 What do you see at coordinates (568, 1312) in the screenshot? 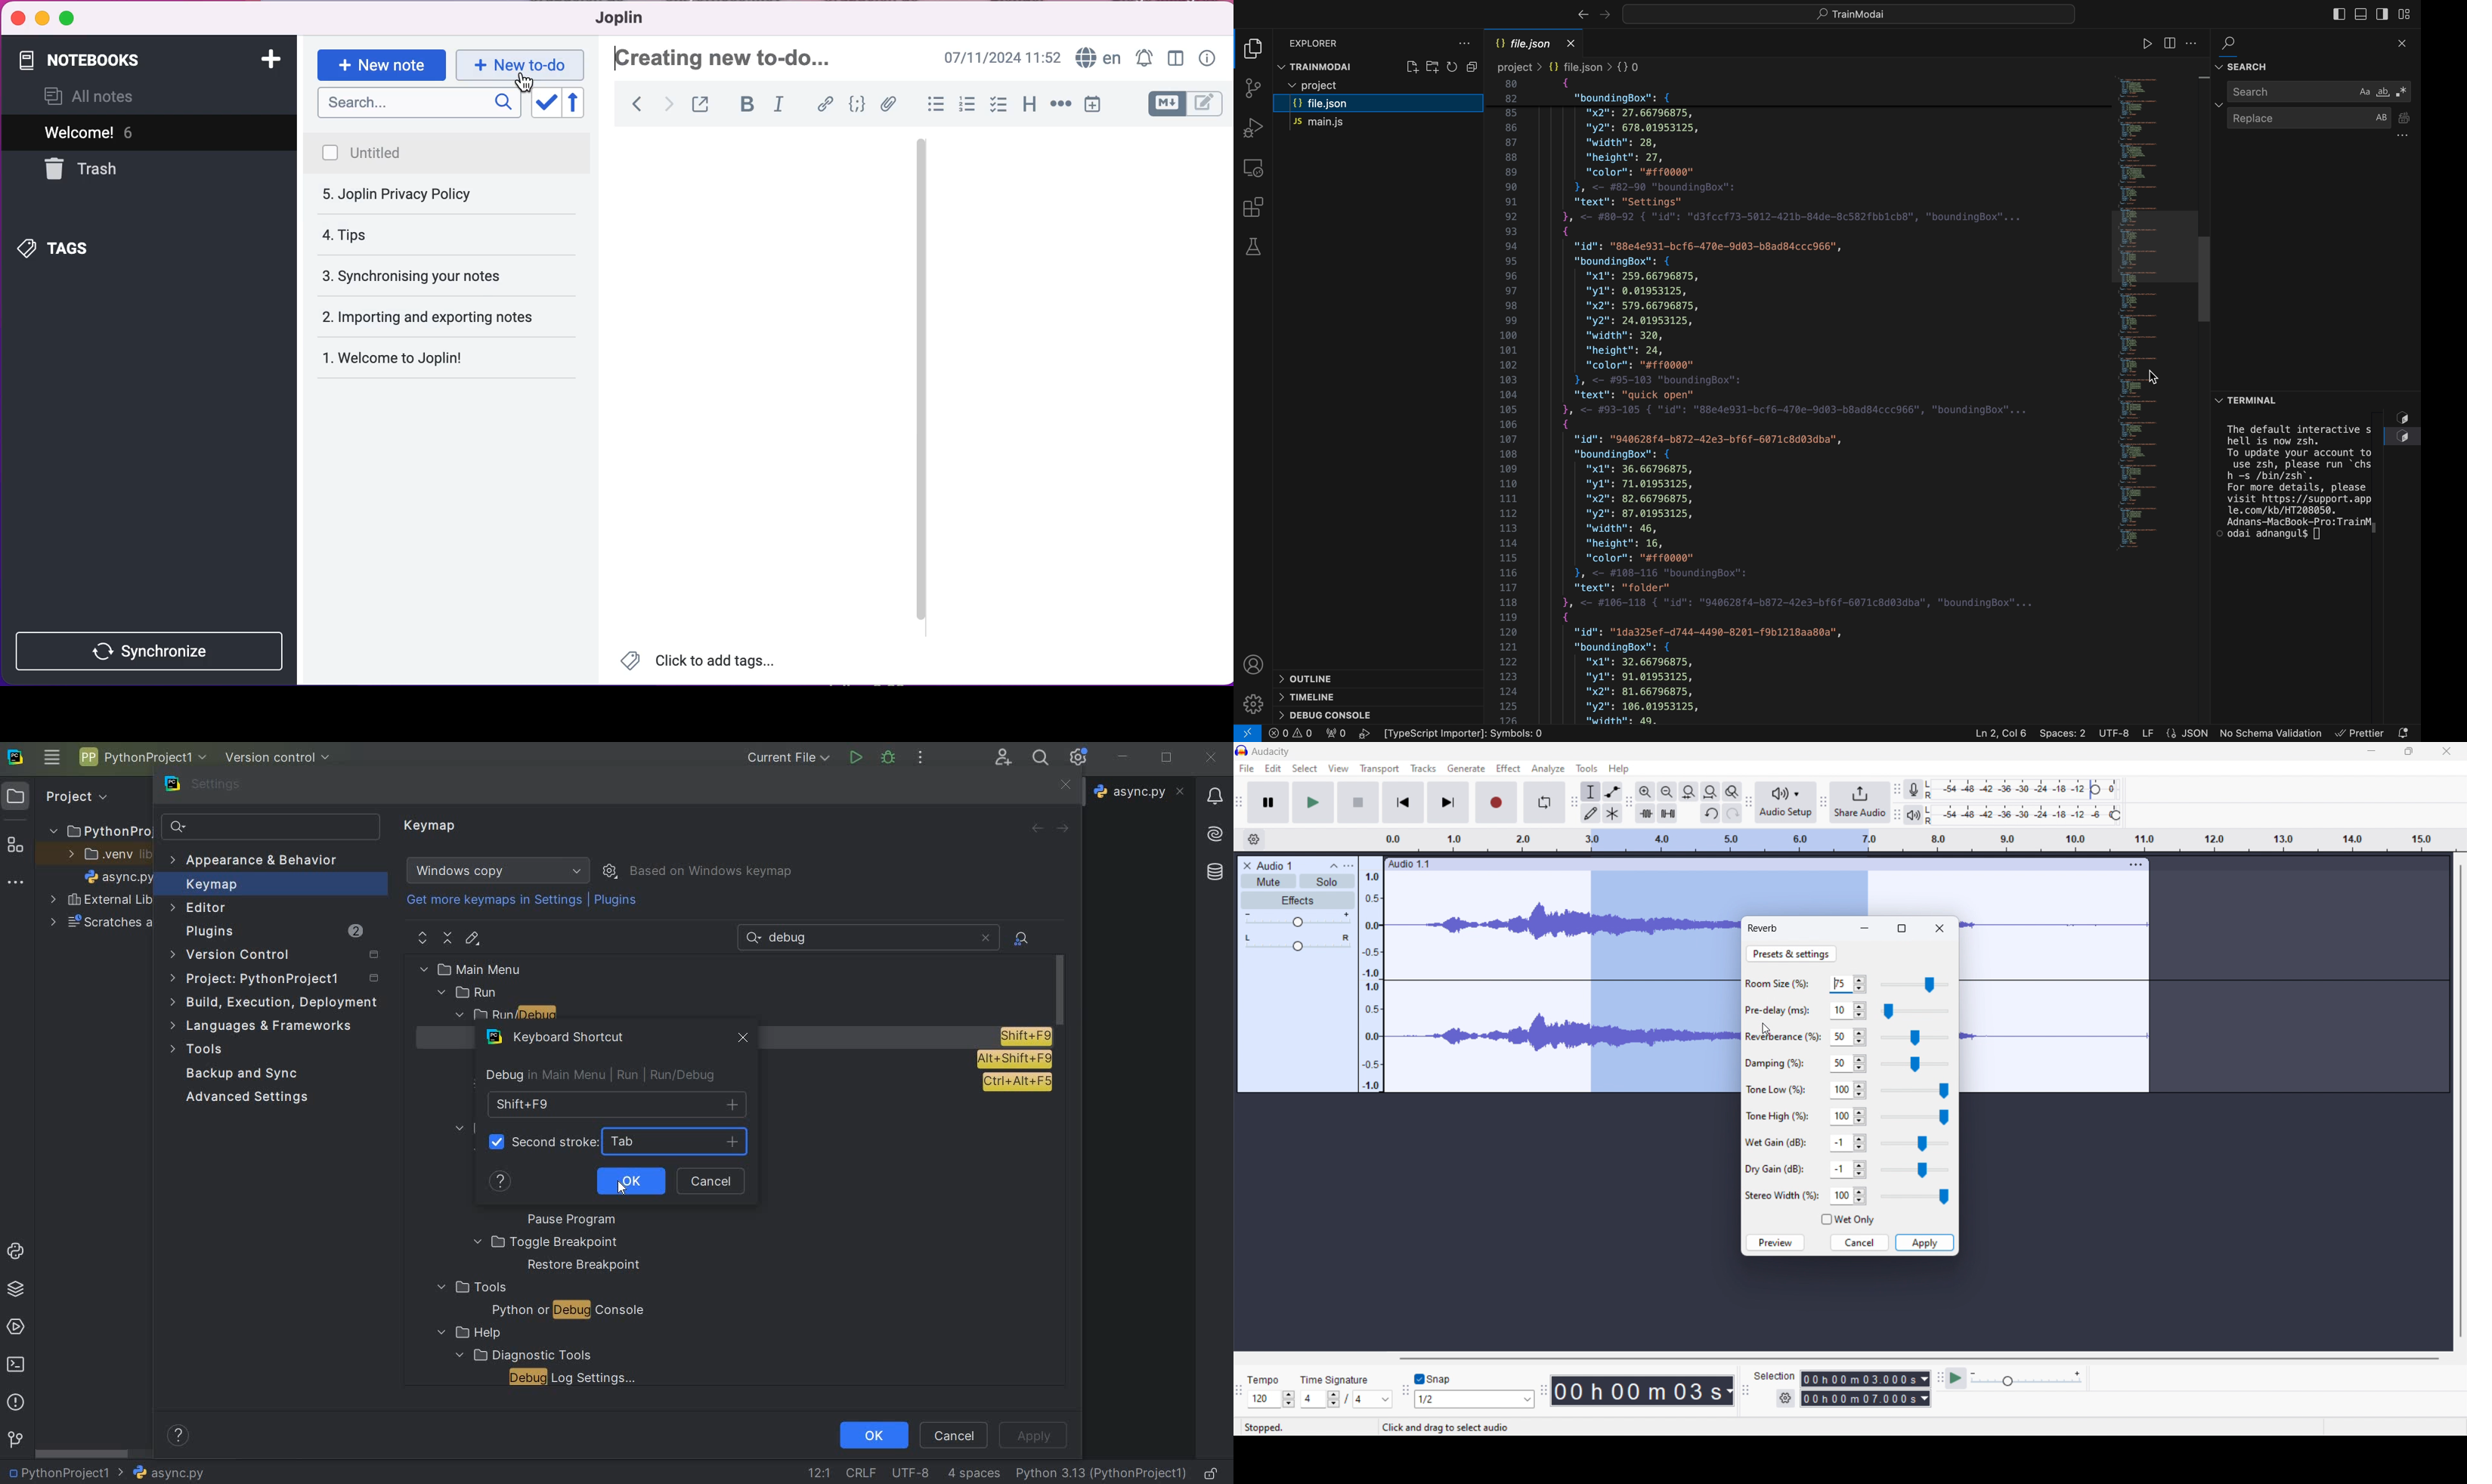
I see `python or debug console` at bounding box center [568, 1312].